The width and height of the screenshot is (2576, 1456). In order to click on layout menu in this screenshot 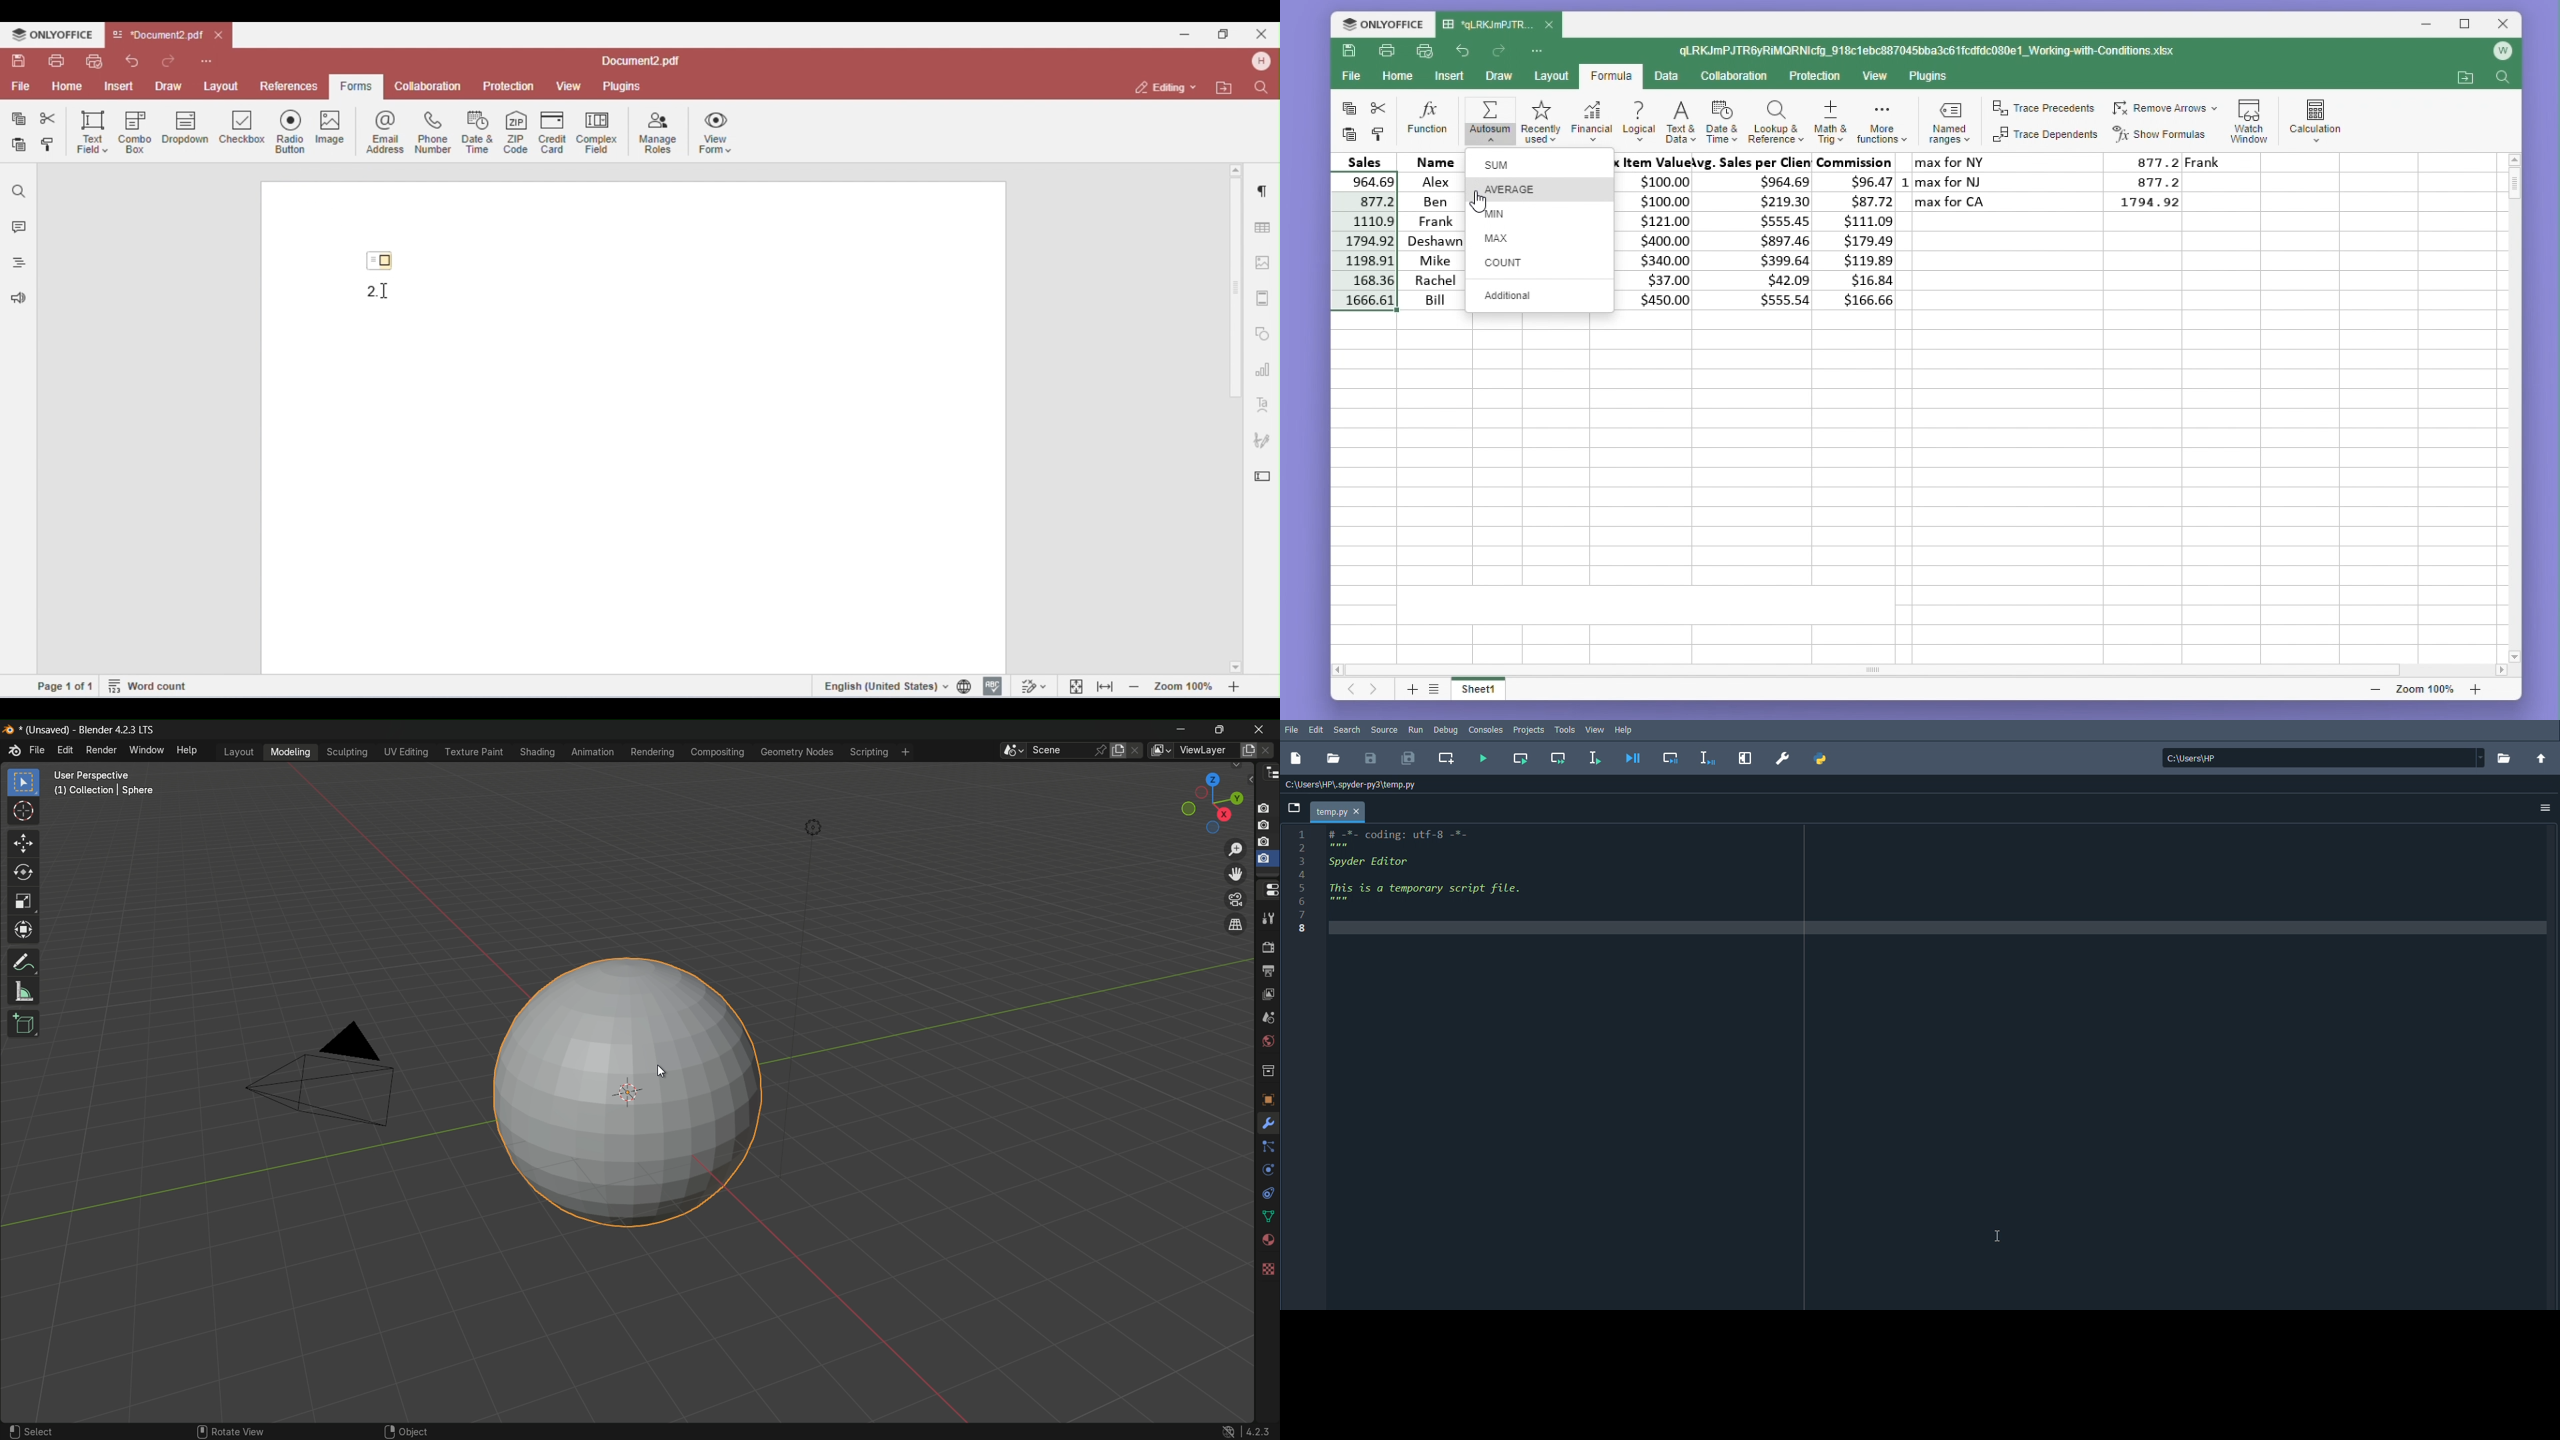, I will do `click(238, 751)`.